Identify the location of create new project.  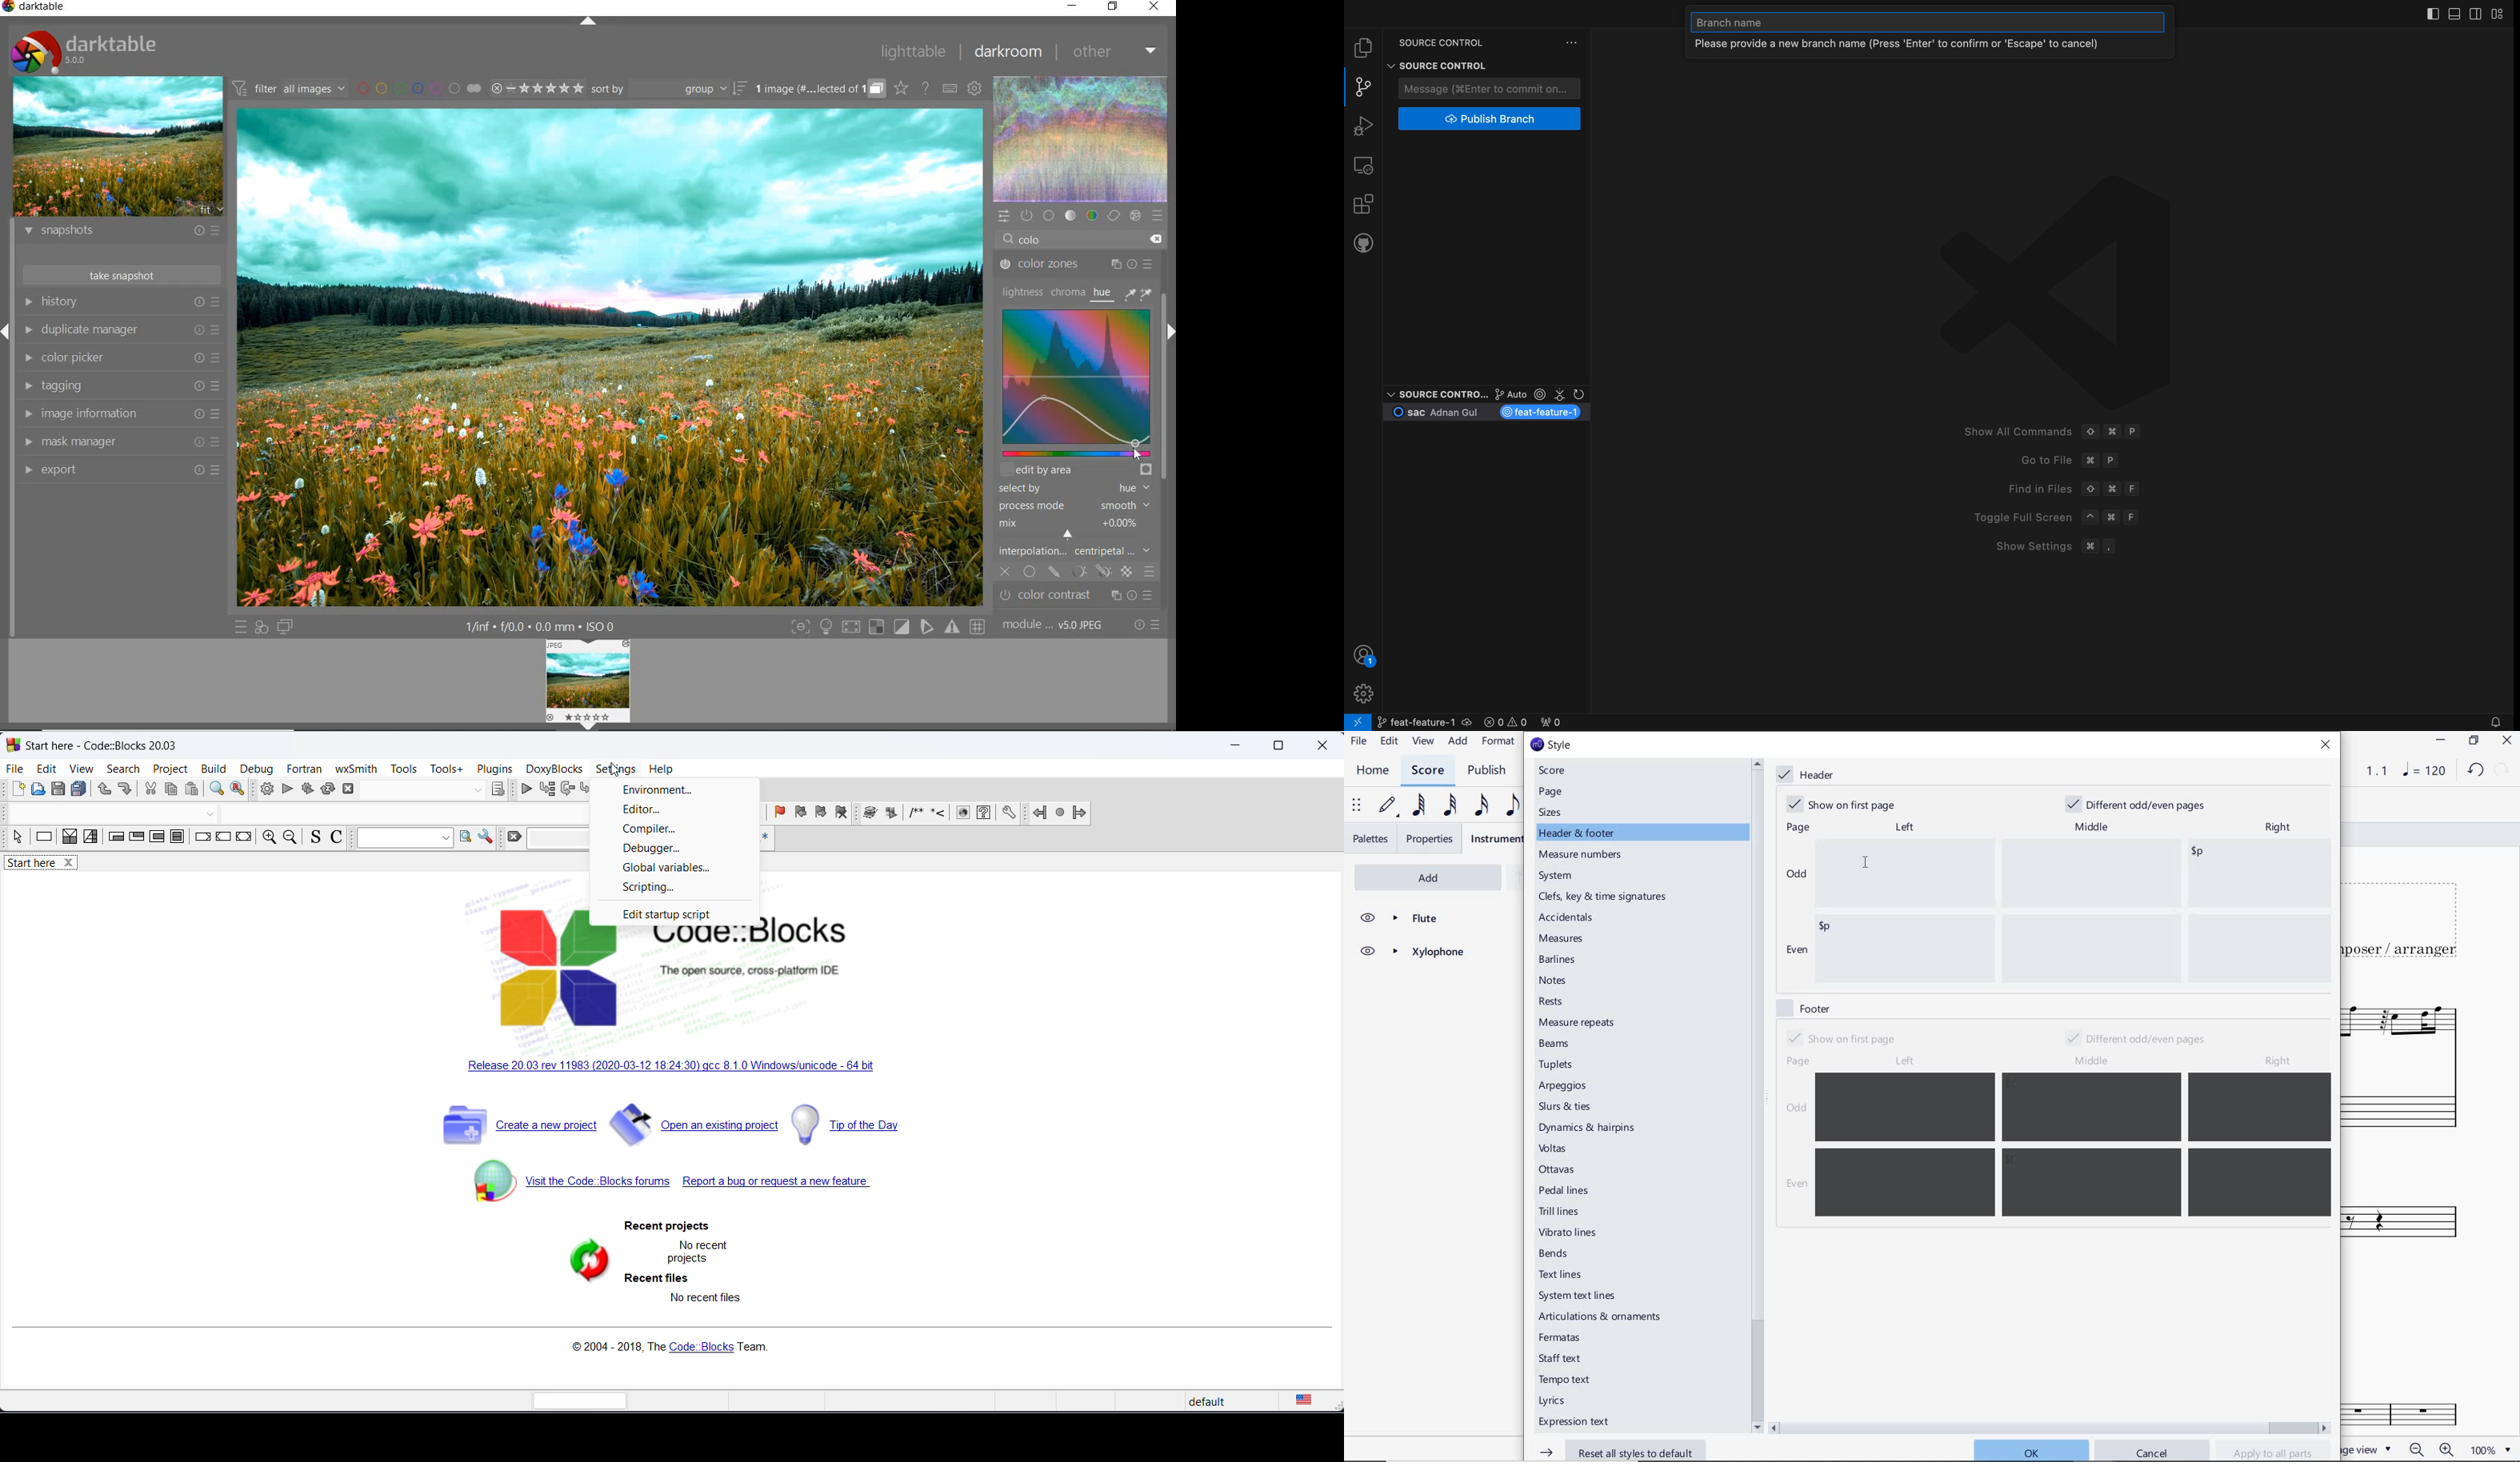
(515, 1124).